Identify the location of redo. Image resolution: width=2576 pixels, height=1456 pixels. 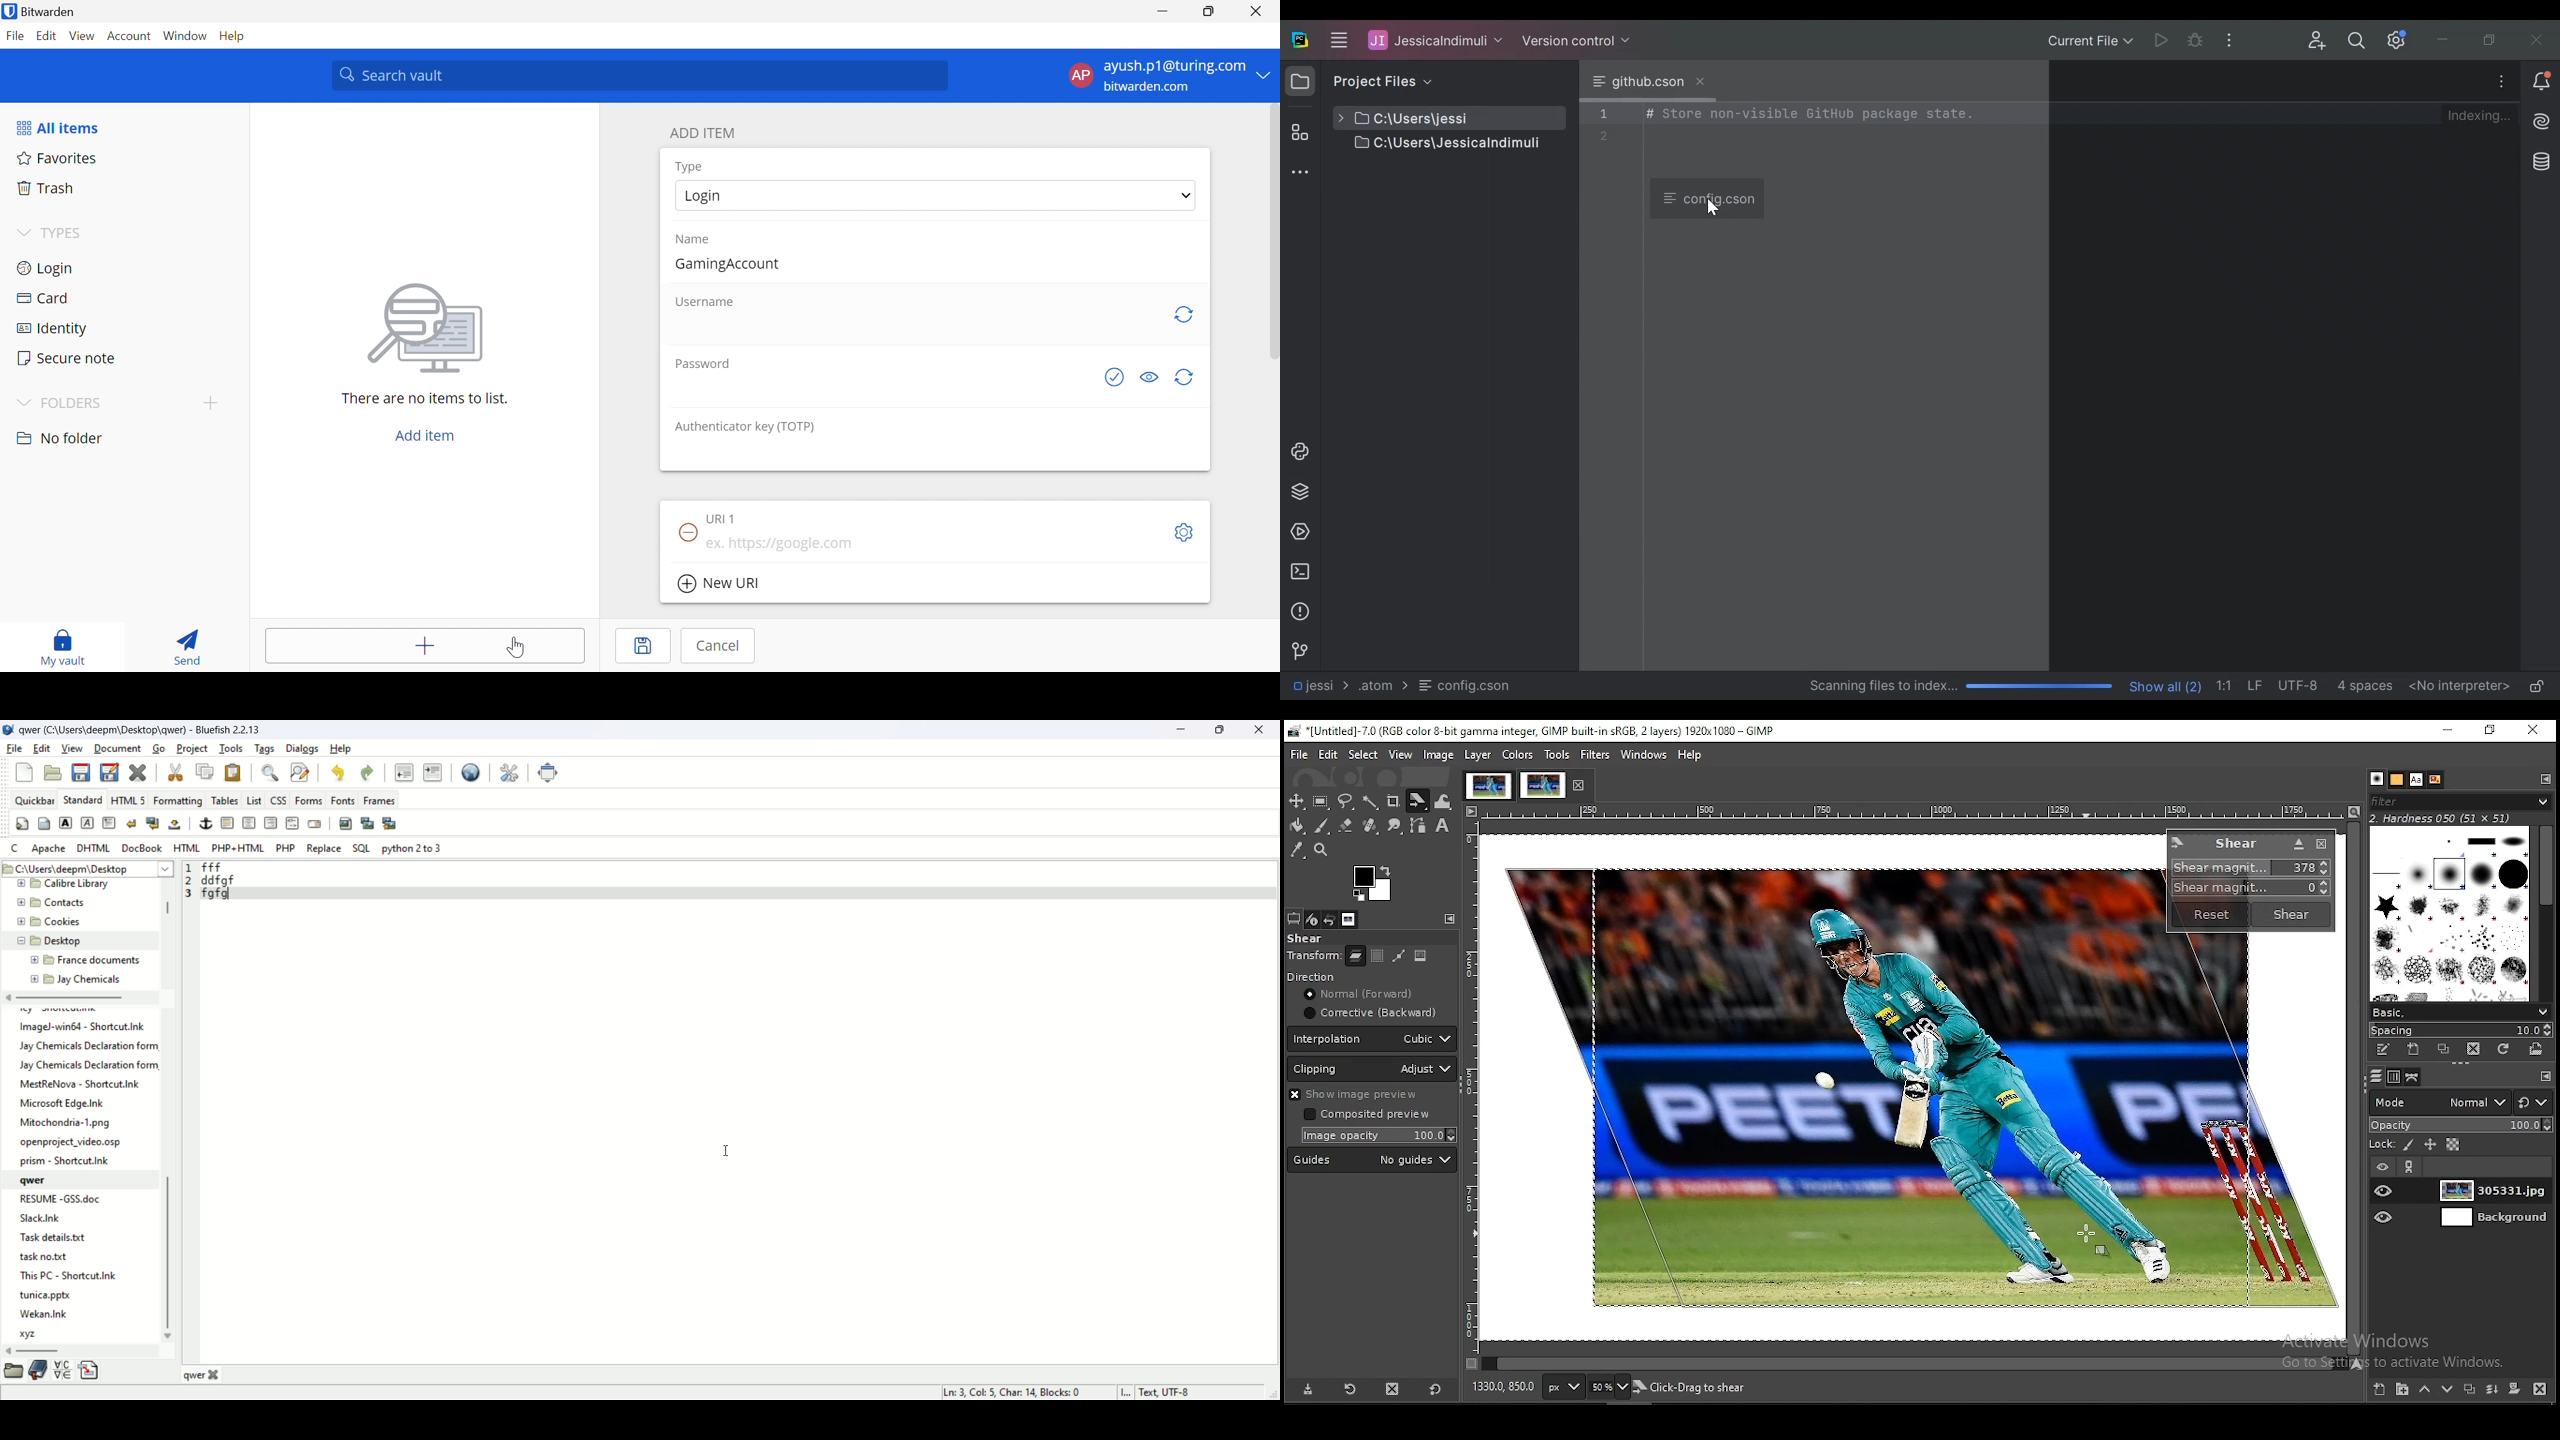
(370, 772).